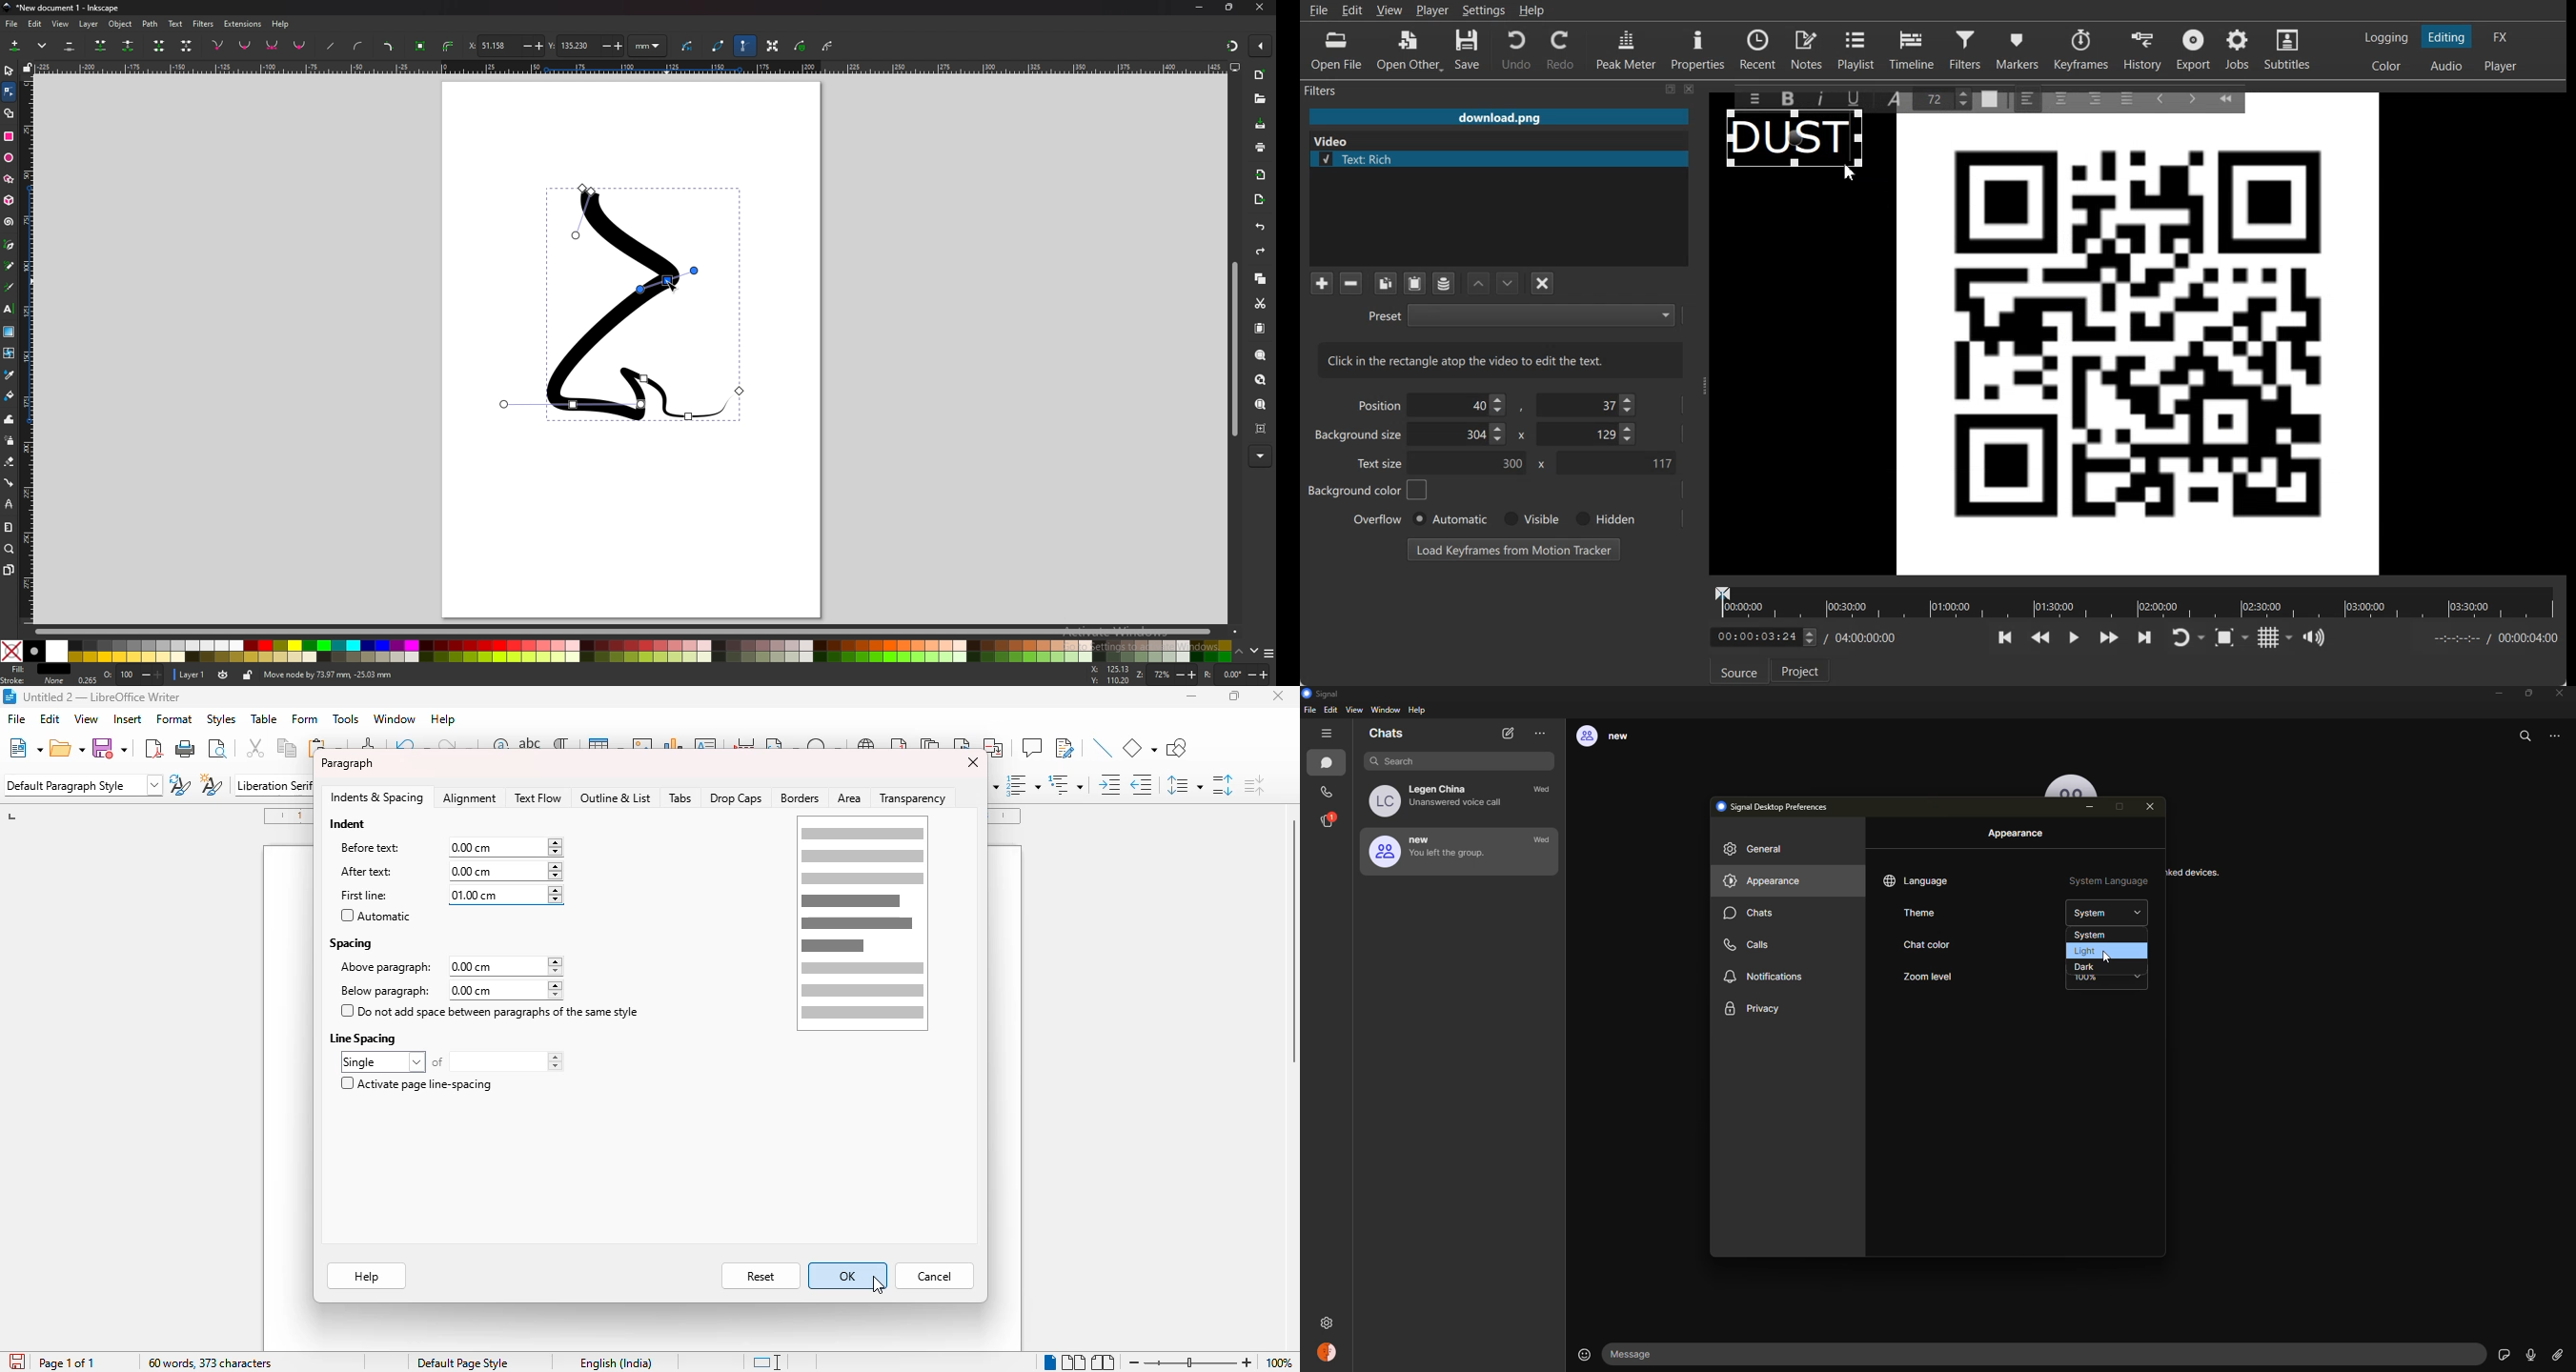 This screenshot has width=2576, height=1372. I want to click on snapping, so click(1231, 44).